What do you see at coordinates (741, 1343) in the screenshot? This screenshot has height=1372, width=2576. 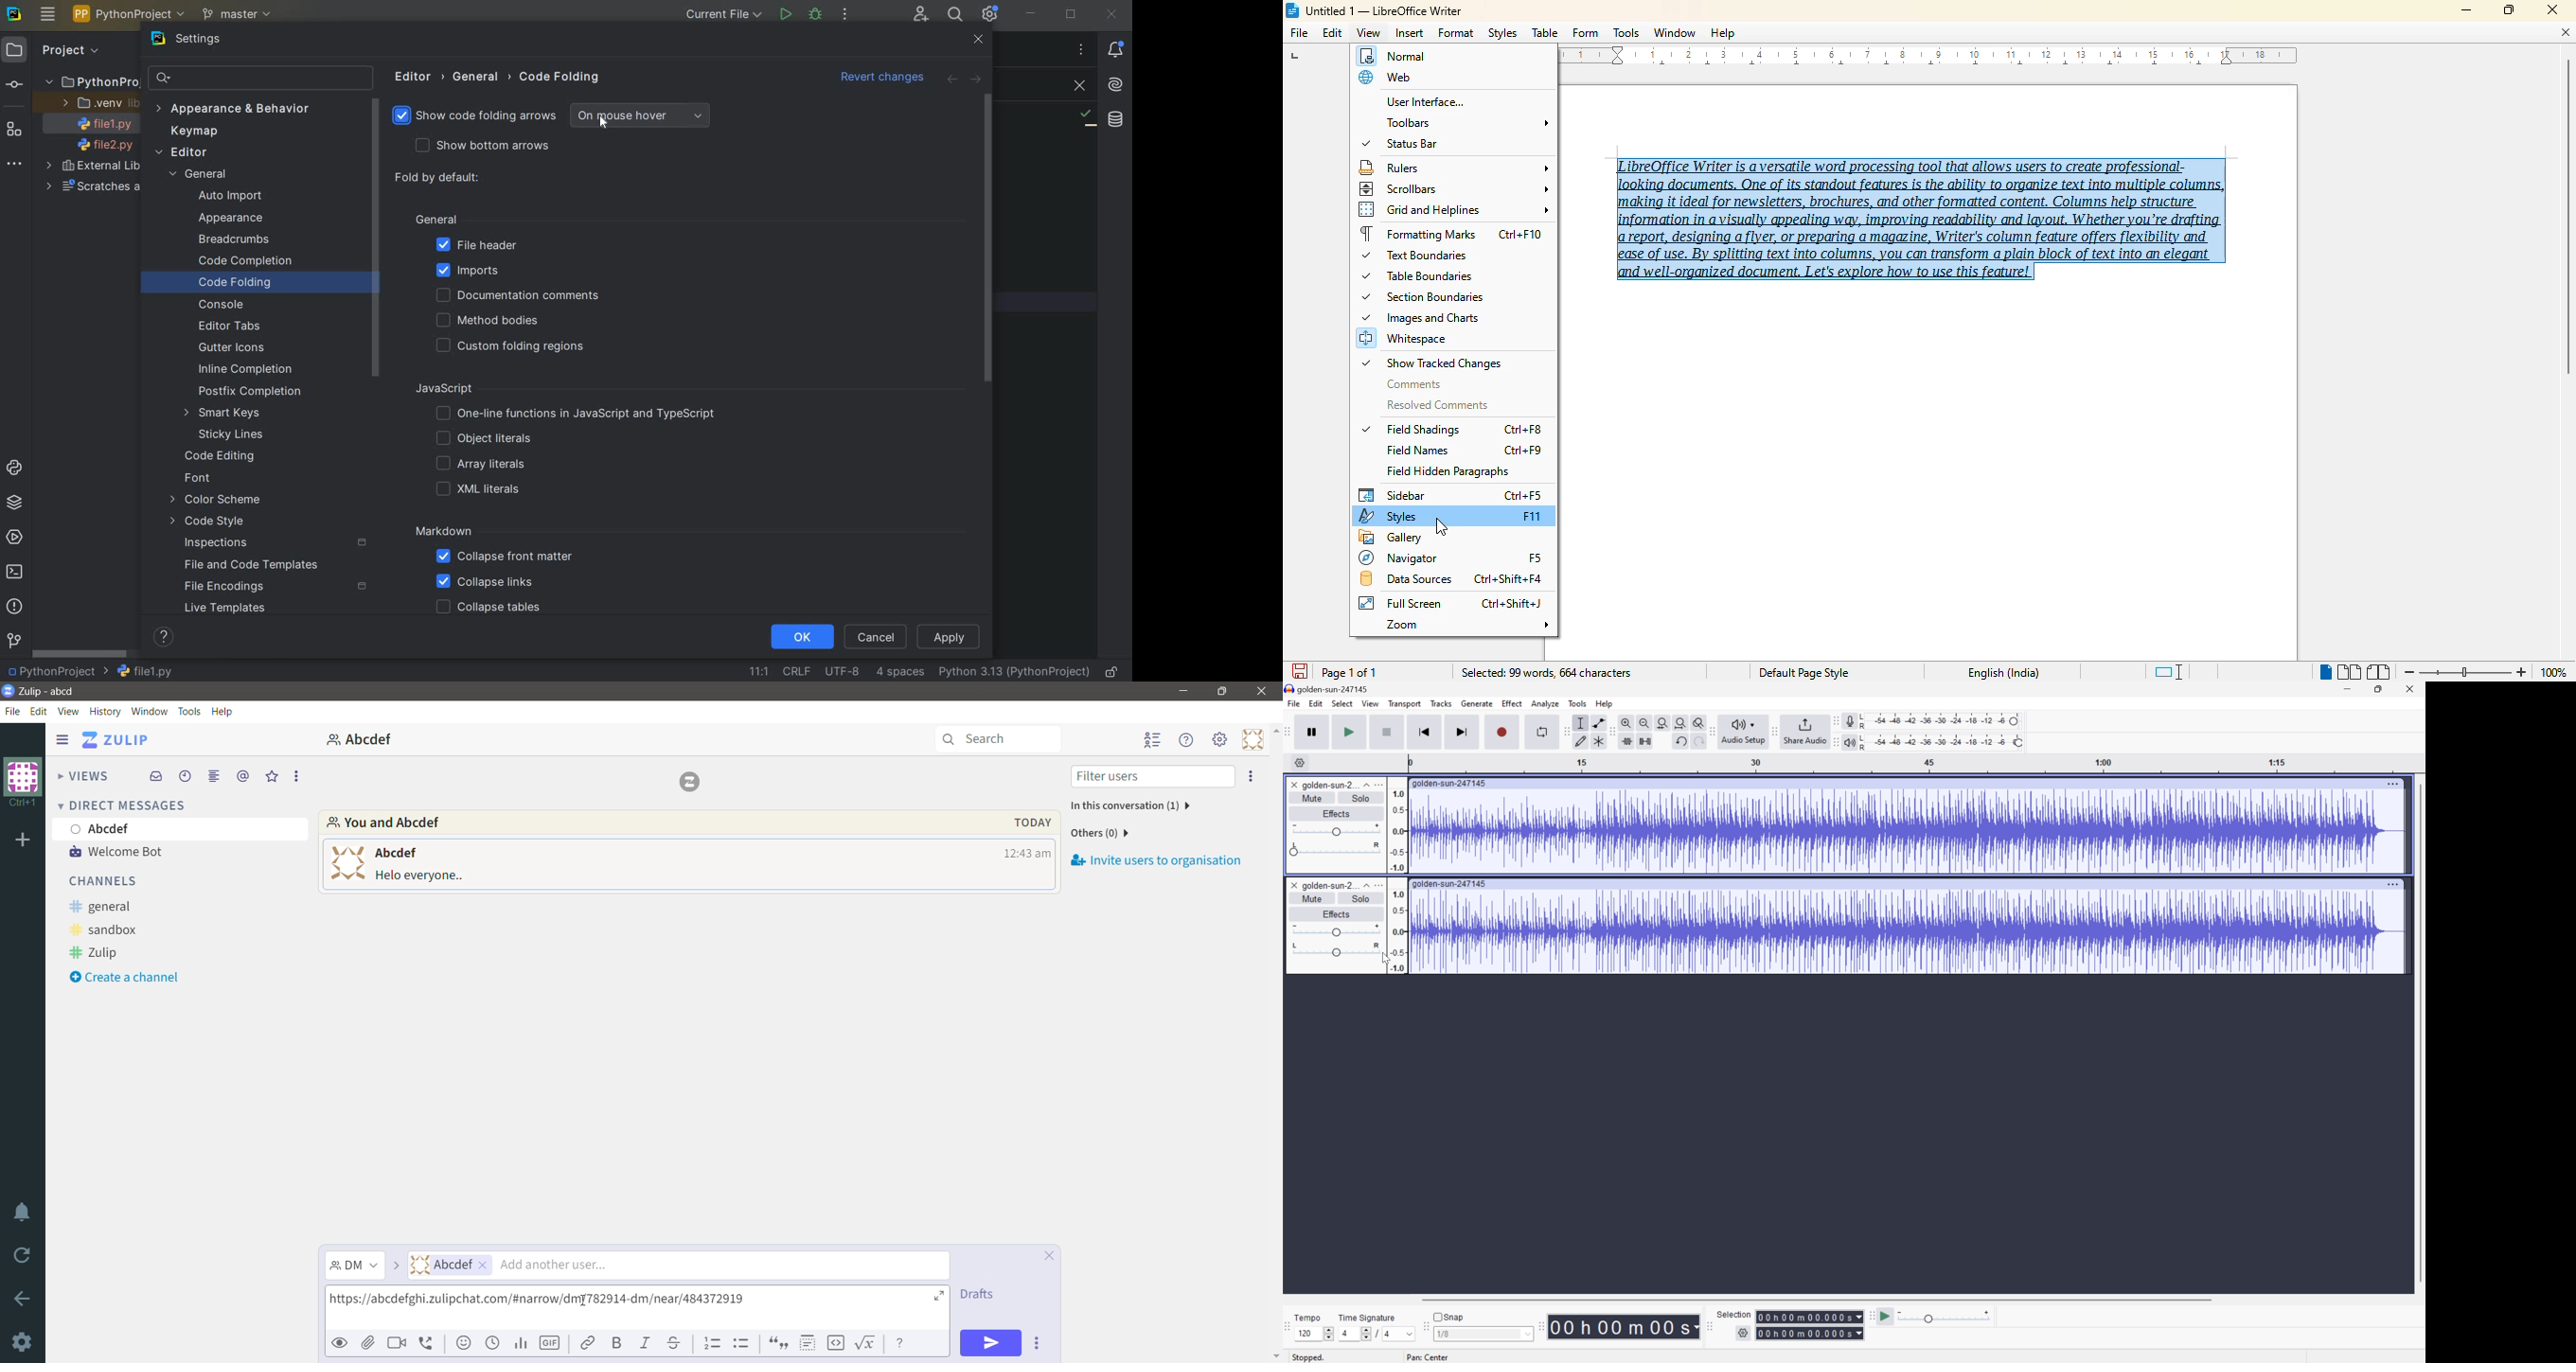 I see `Bulleted list` at bounding box center [741, 1343].